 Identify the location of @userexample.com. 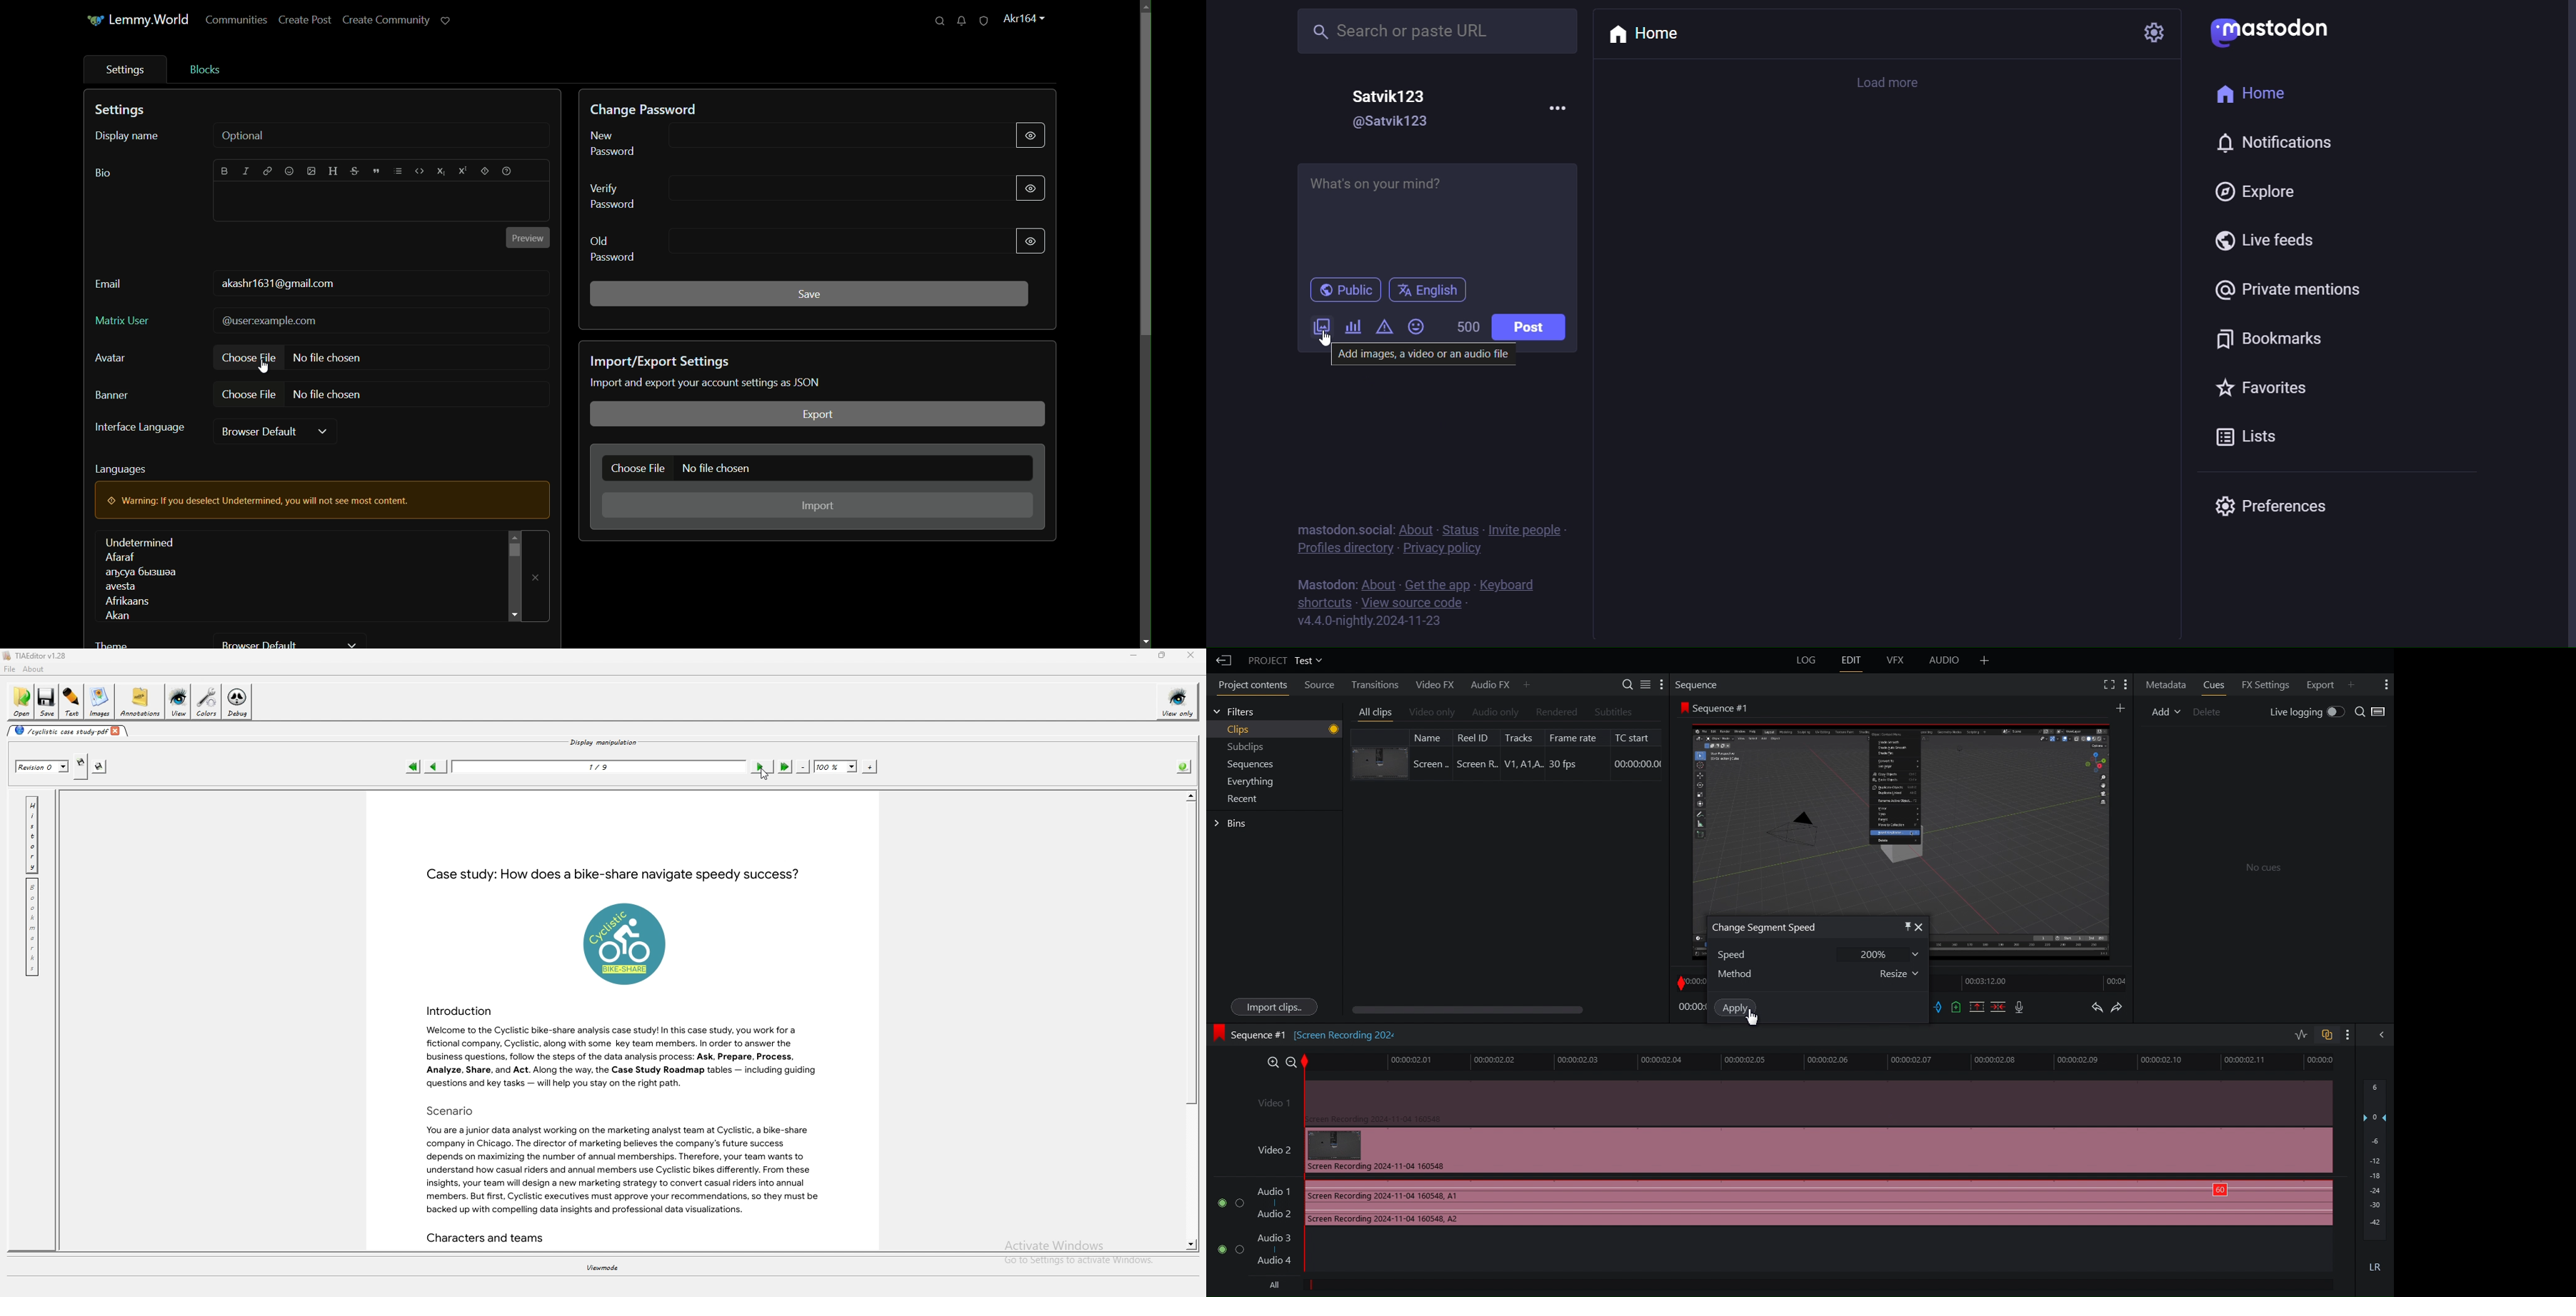
(271, 321).